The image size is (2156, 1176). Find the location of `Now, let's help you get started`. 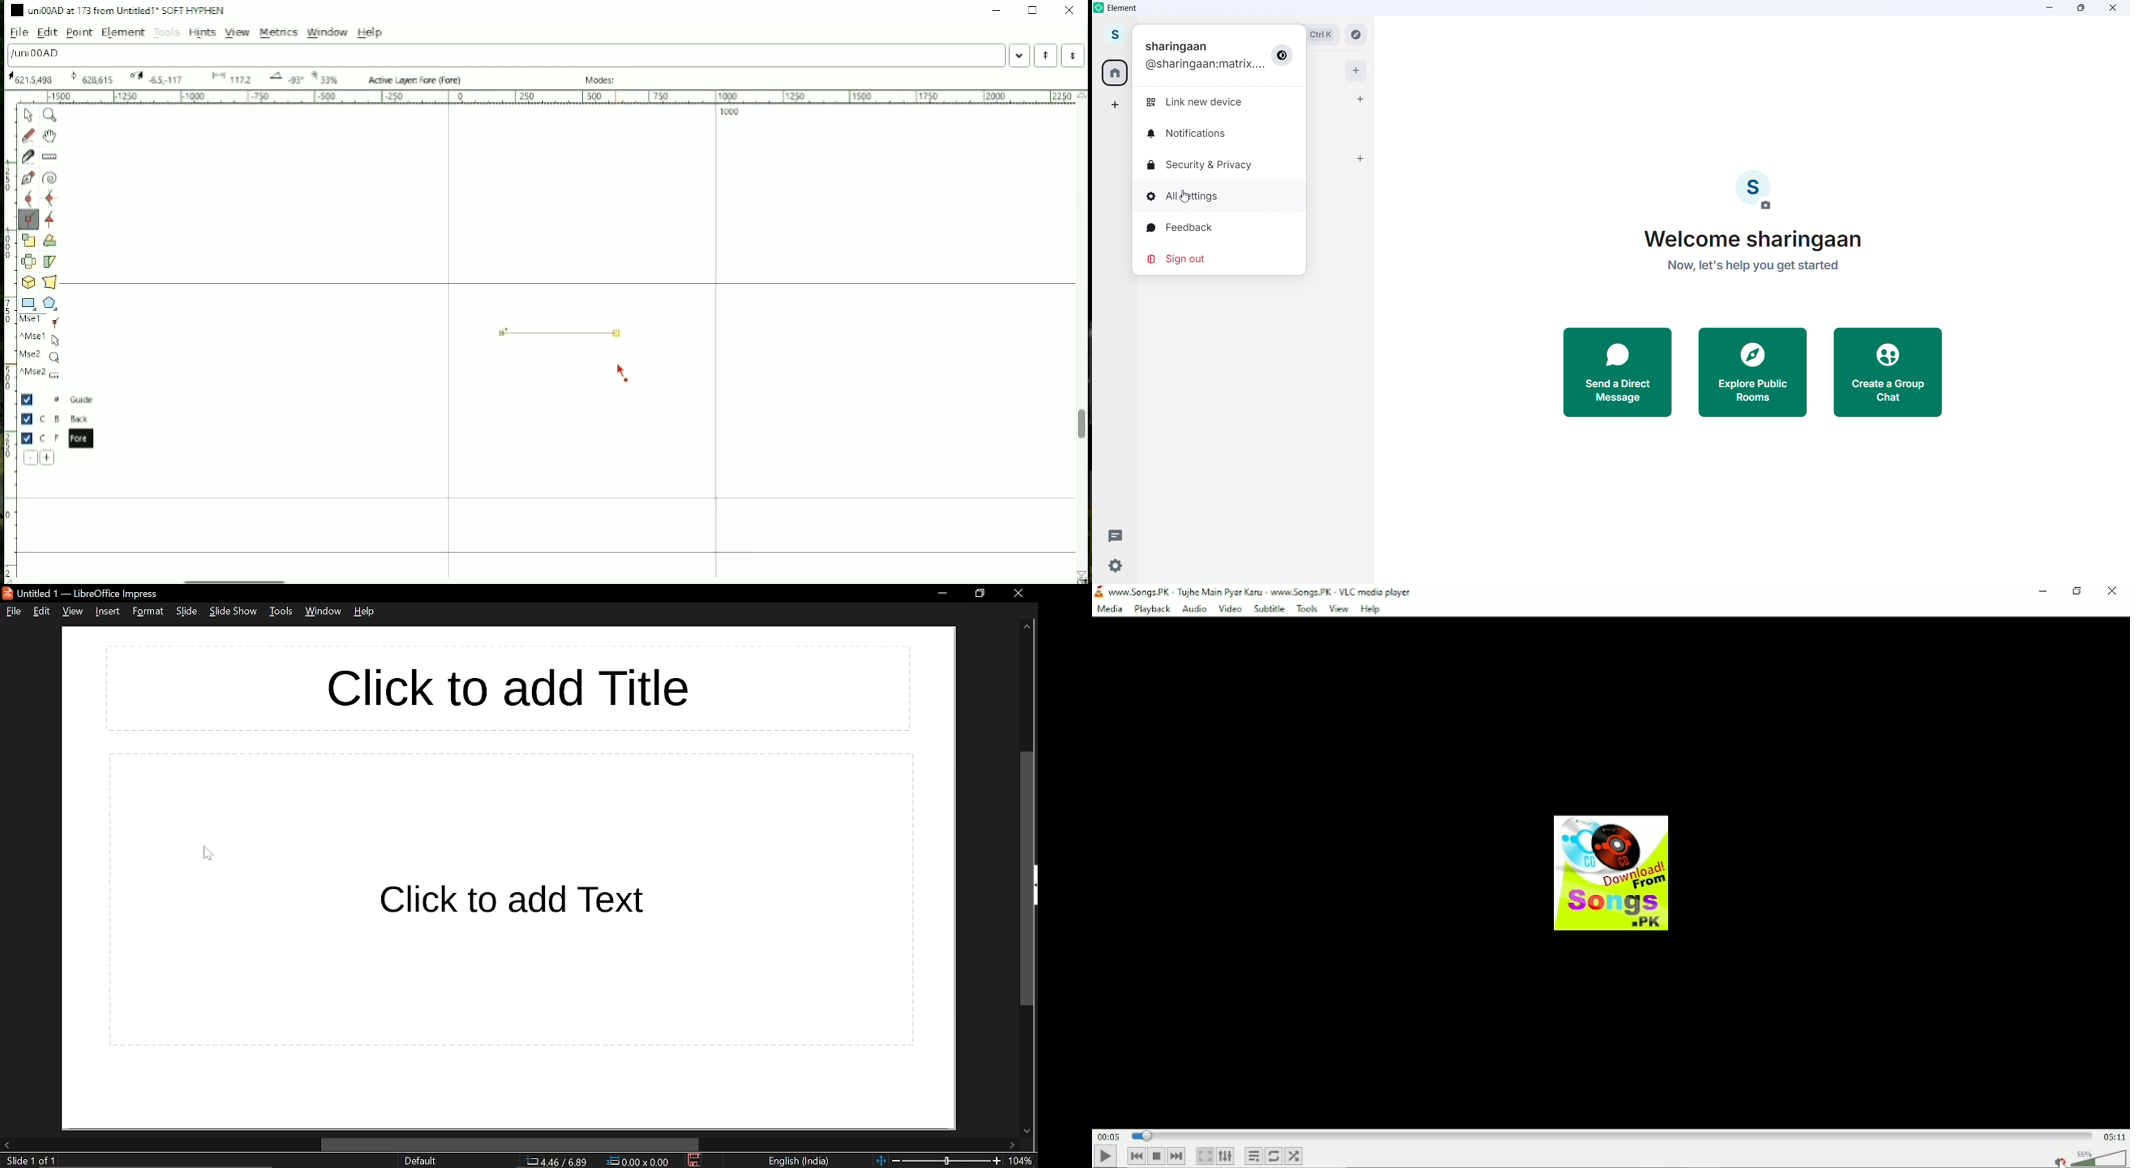

Now, let's help you get started is located at coordinates (1753, 266).